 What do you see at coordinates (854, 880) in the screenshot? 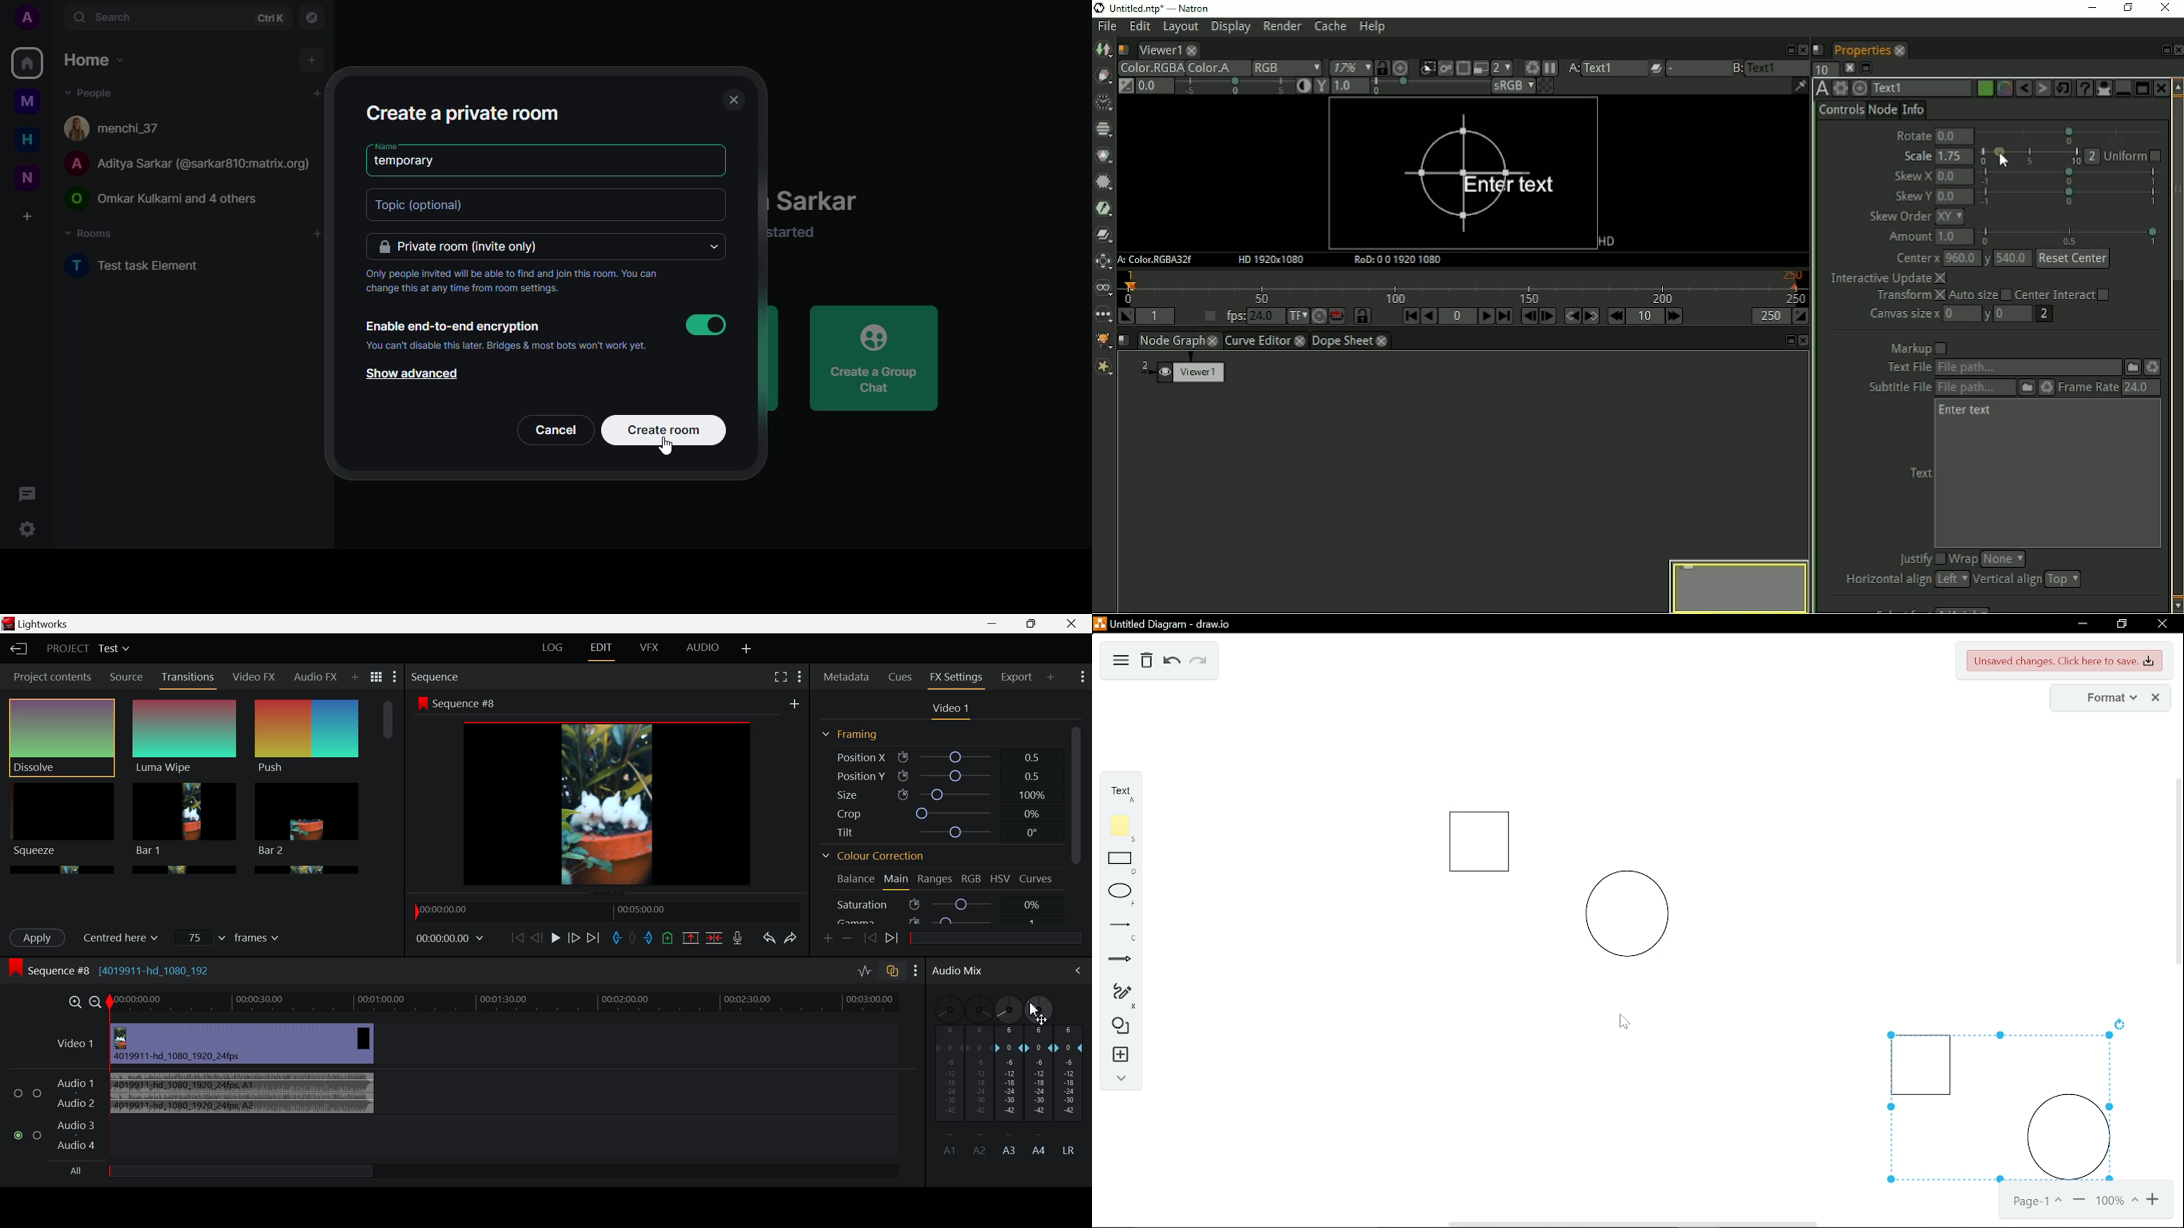
I see `Balance` at bounding box center [854, 880].